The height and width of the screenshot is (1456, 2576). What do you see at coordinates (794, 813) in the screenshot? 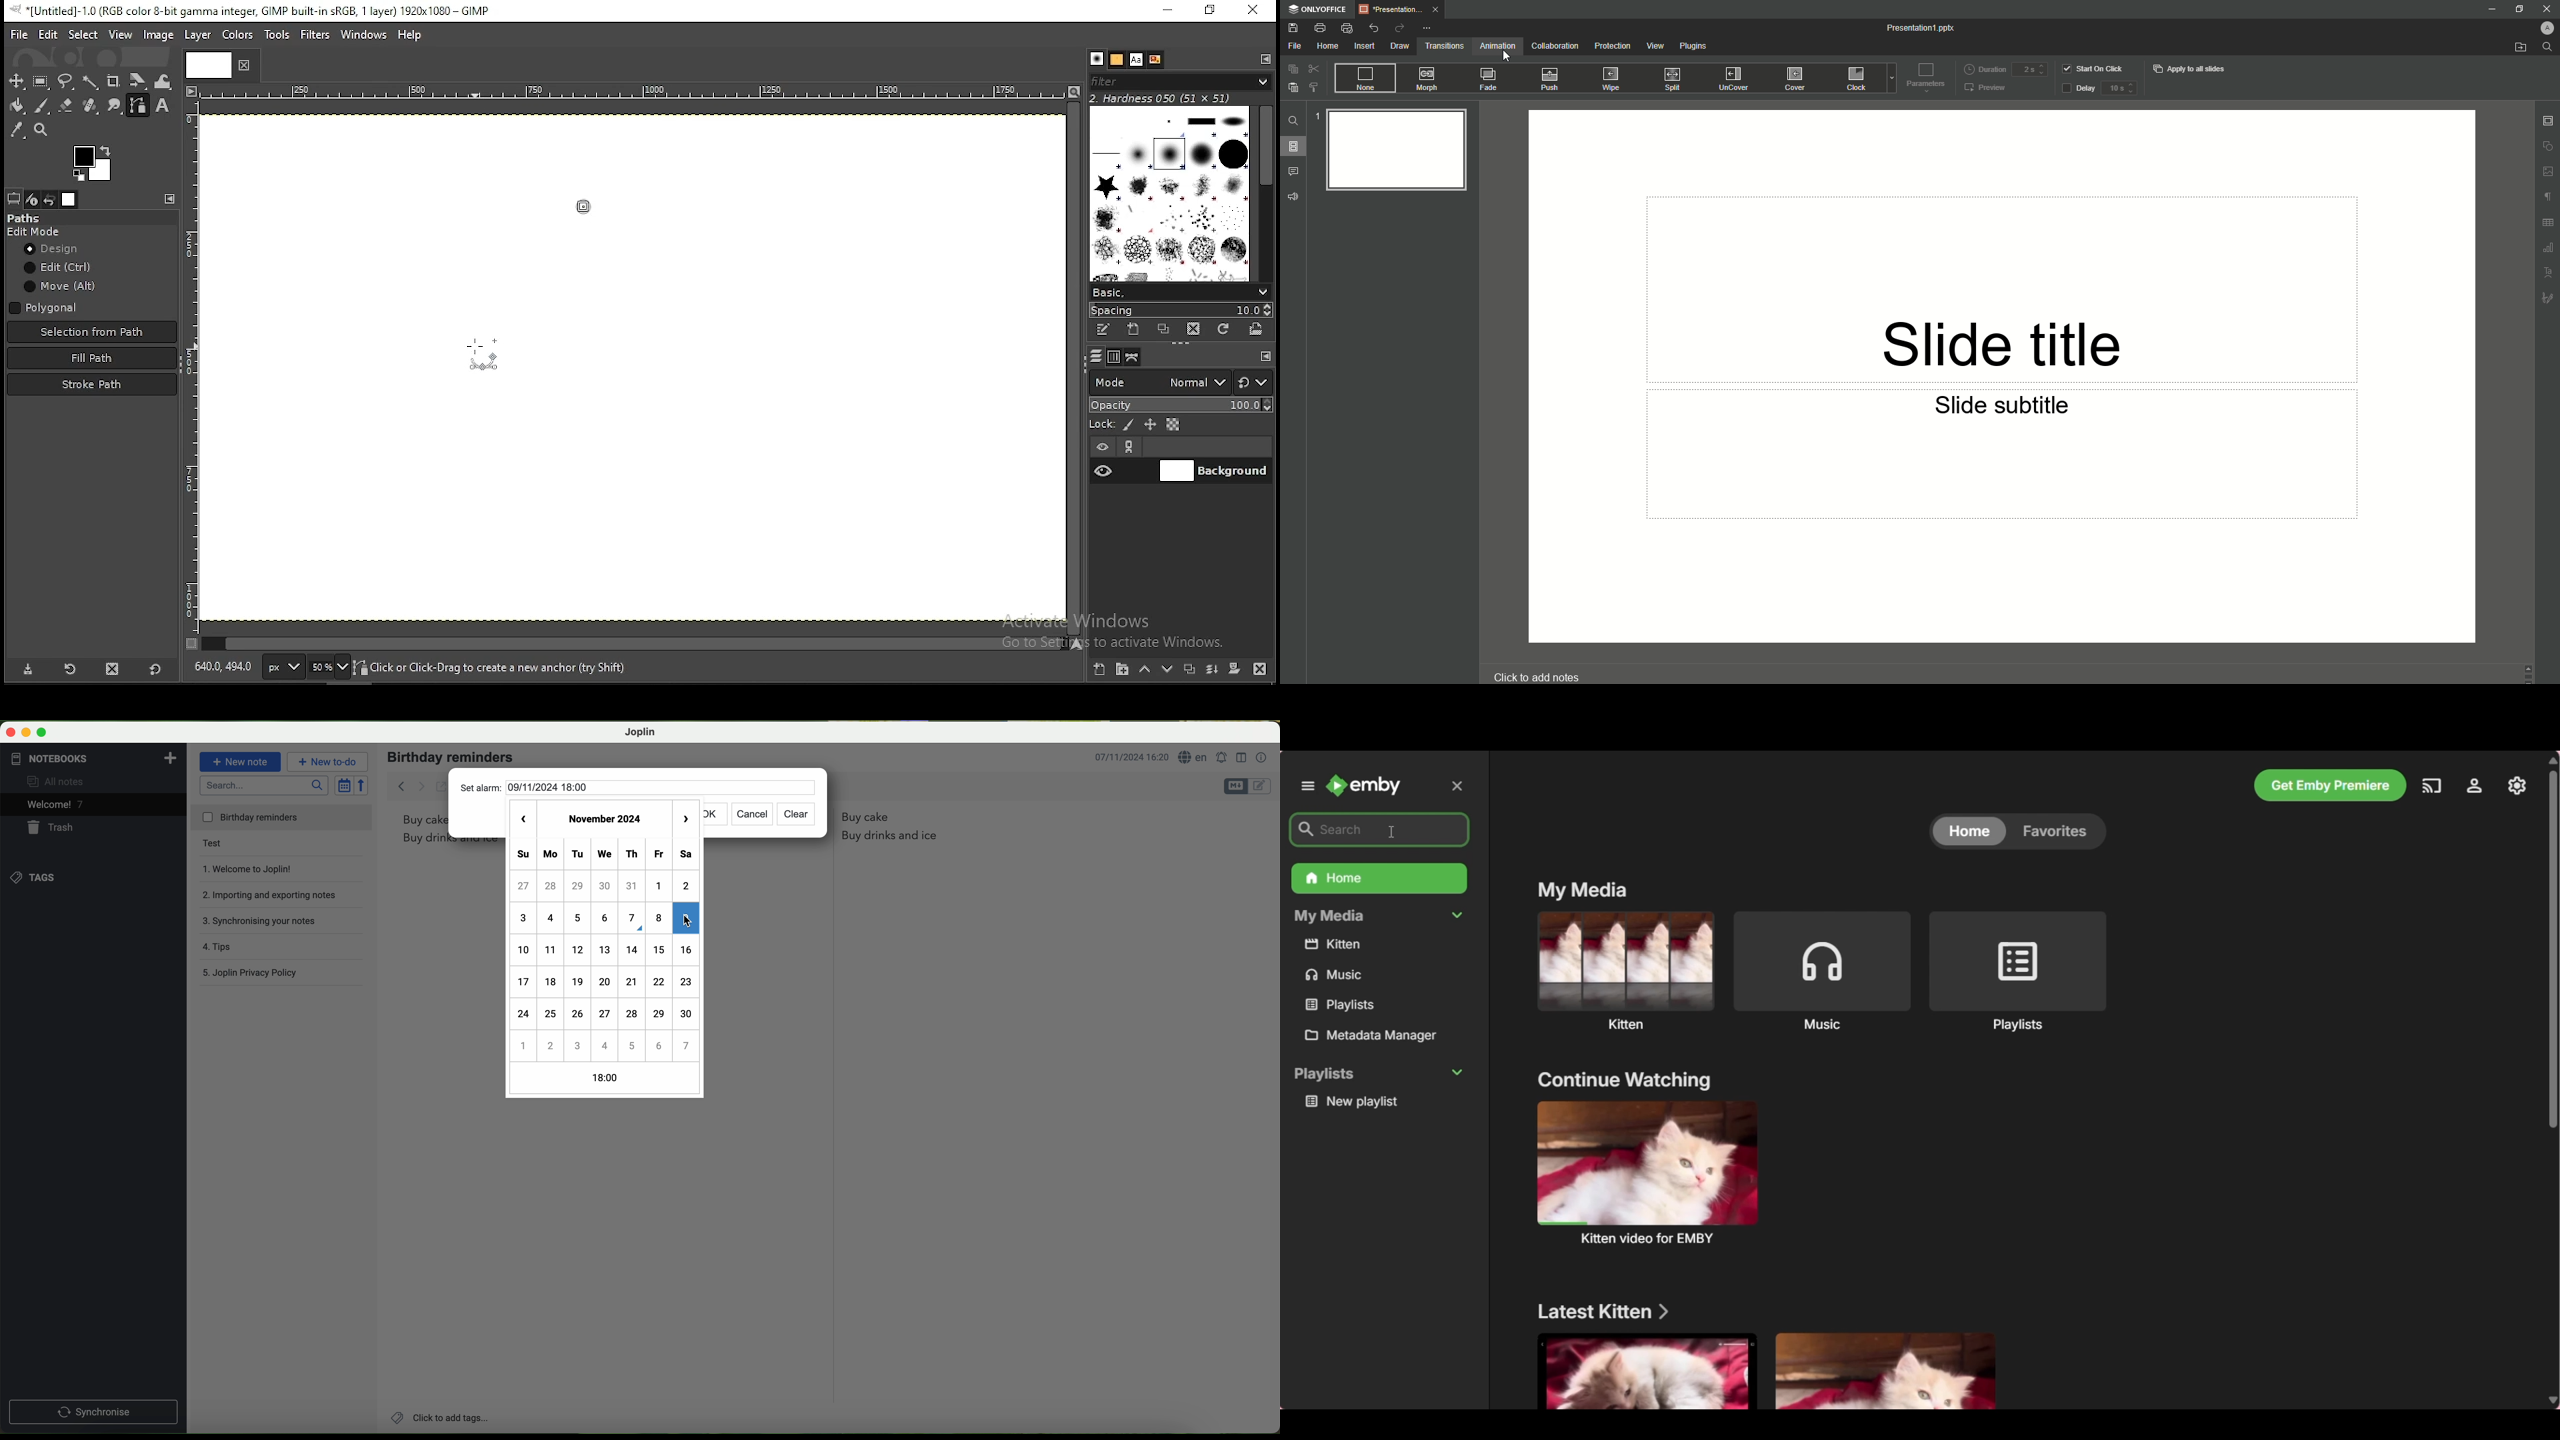
I see `clear` at bounding box center [794, 813].